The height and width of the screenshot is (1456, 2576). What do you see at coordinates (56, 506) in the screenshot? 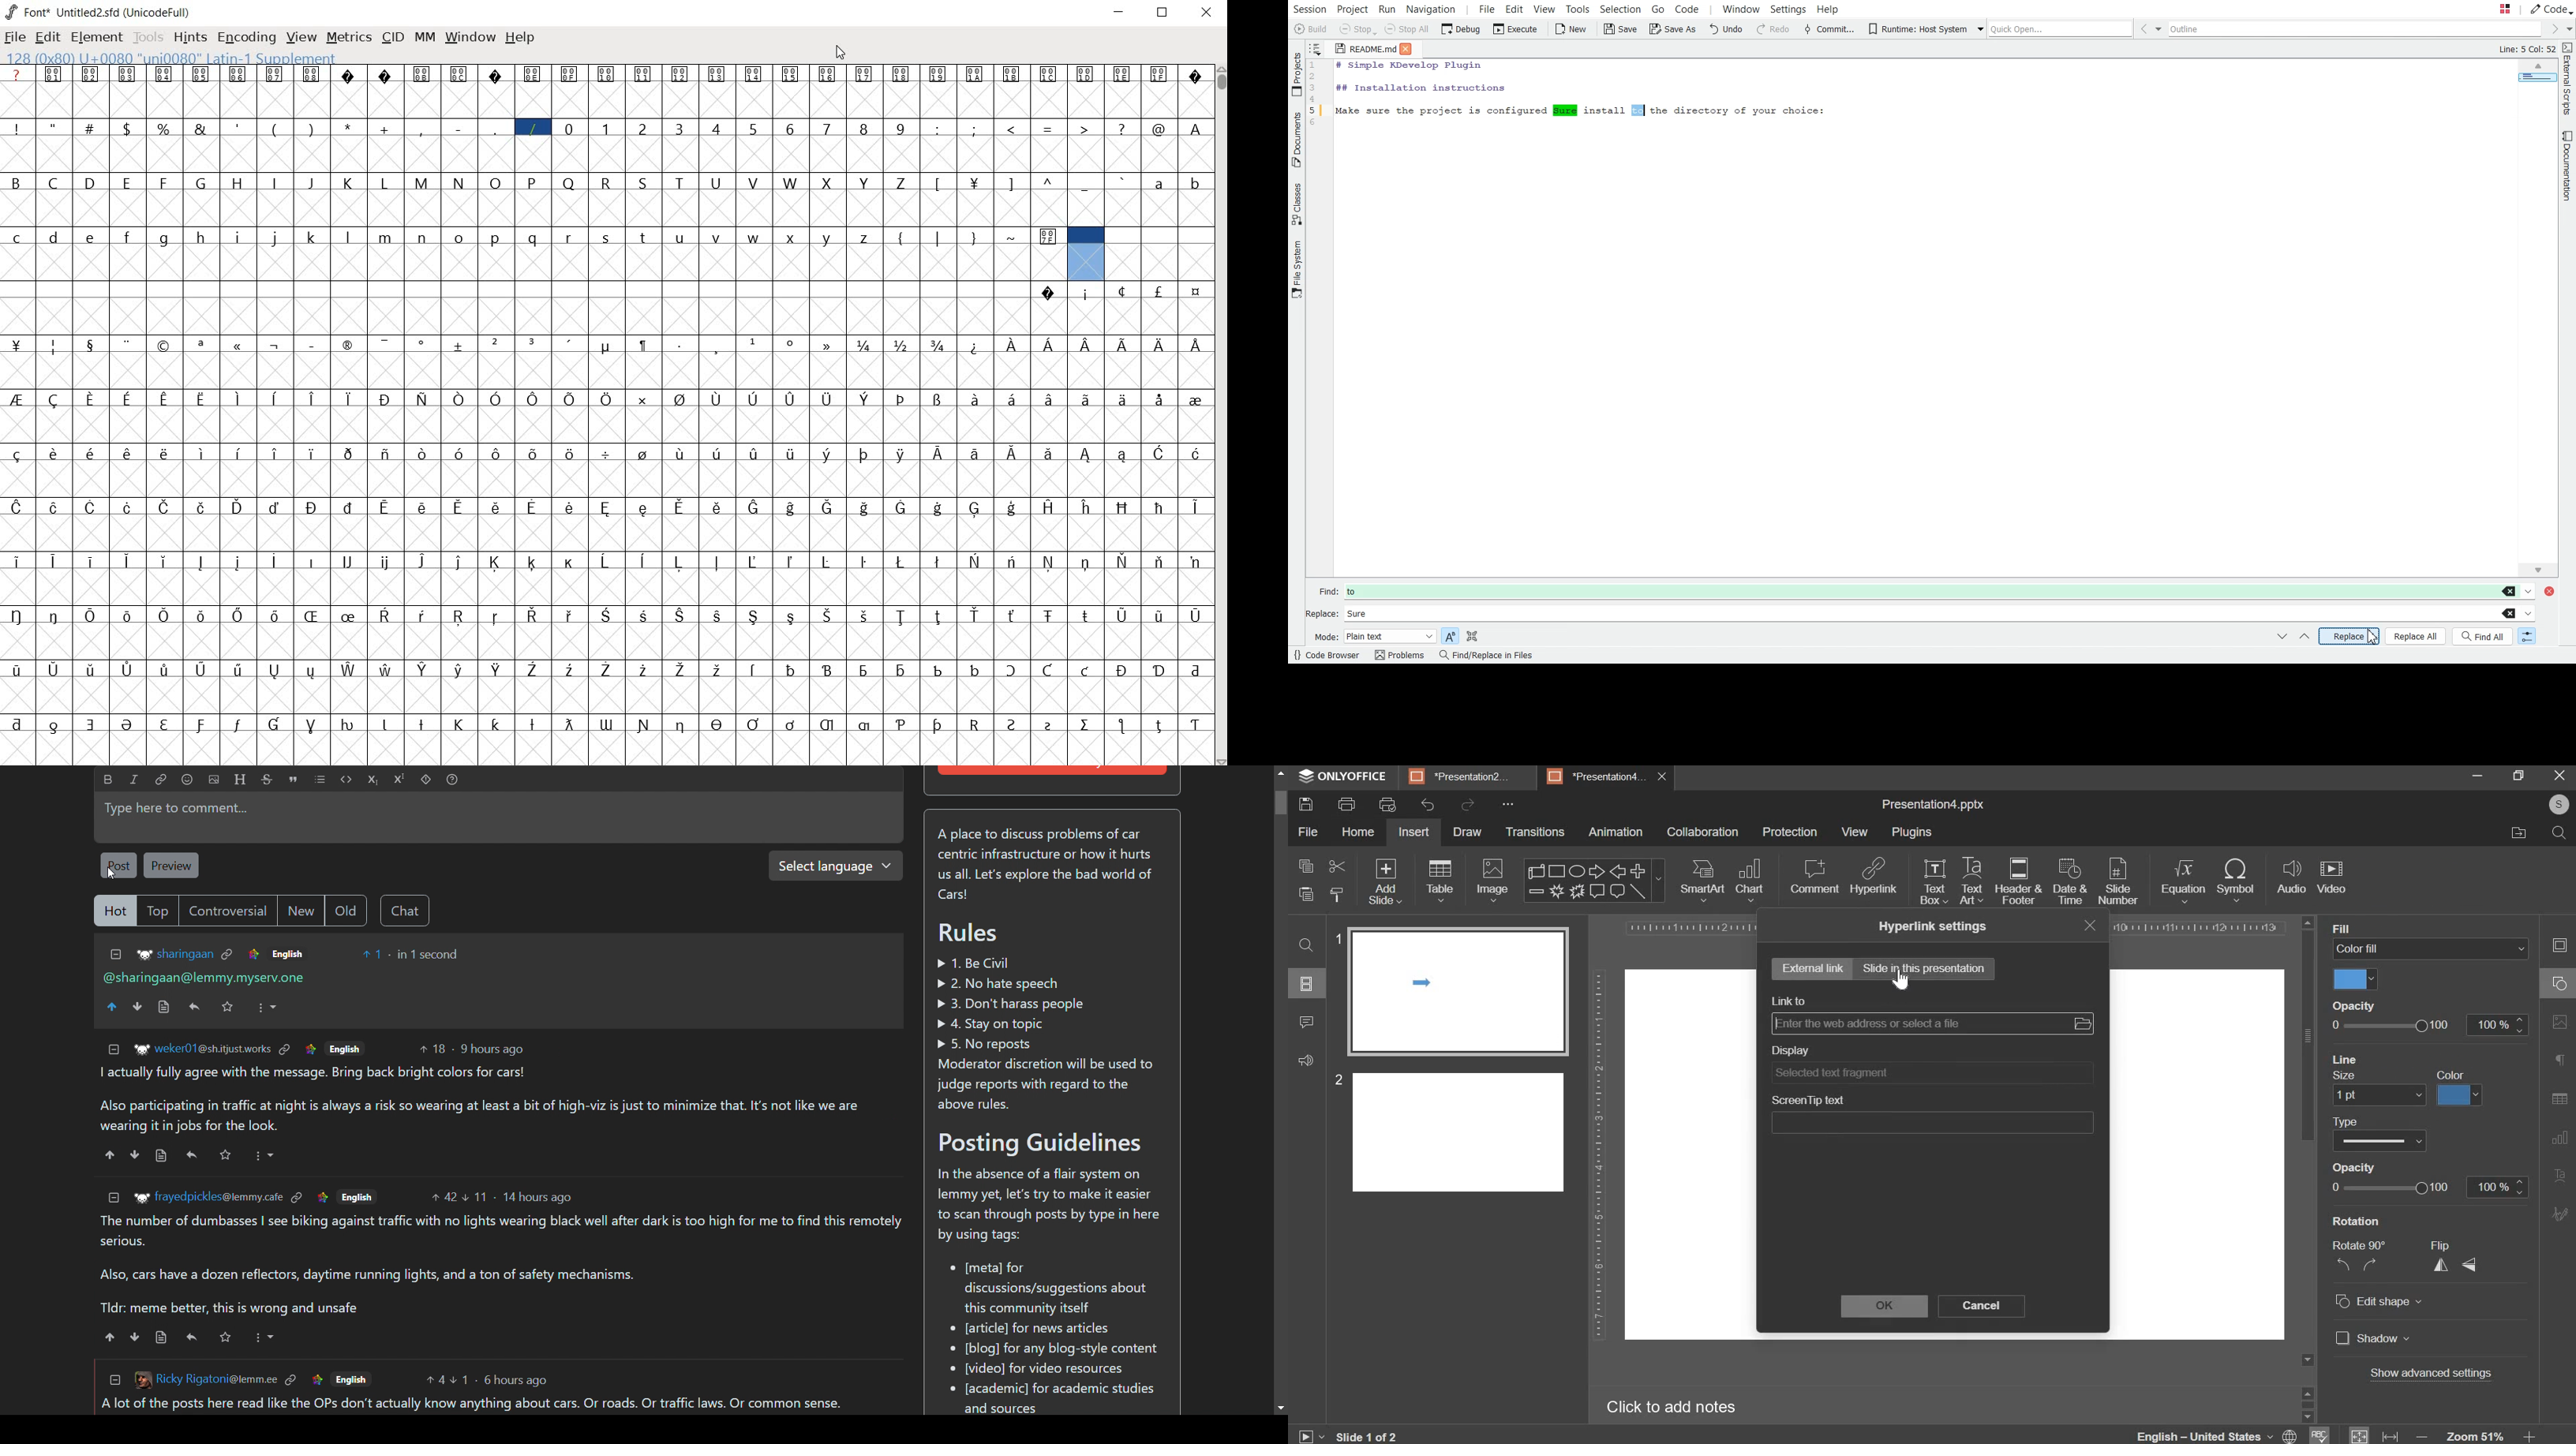
I see `Symbol` at bounding box center [56, 506].